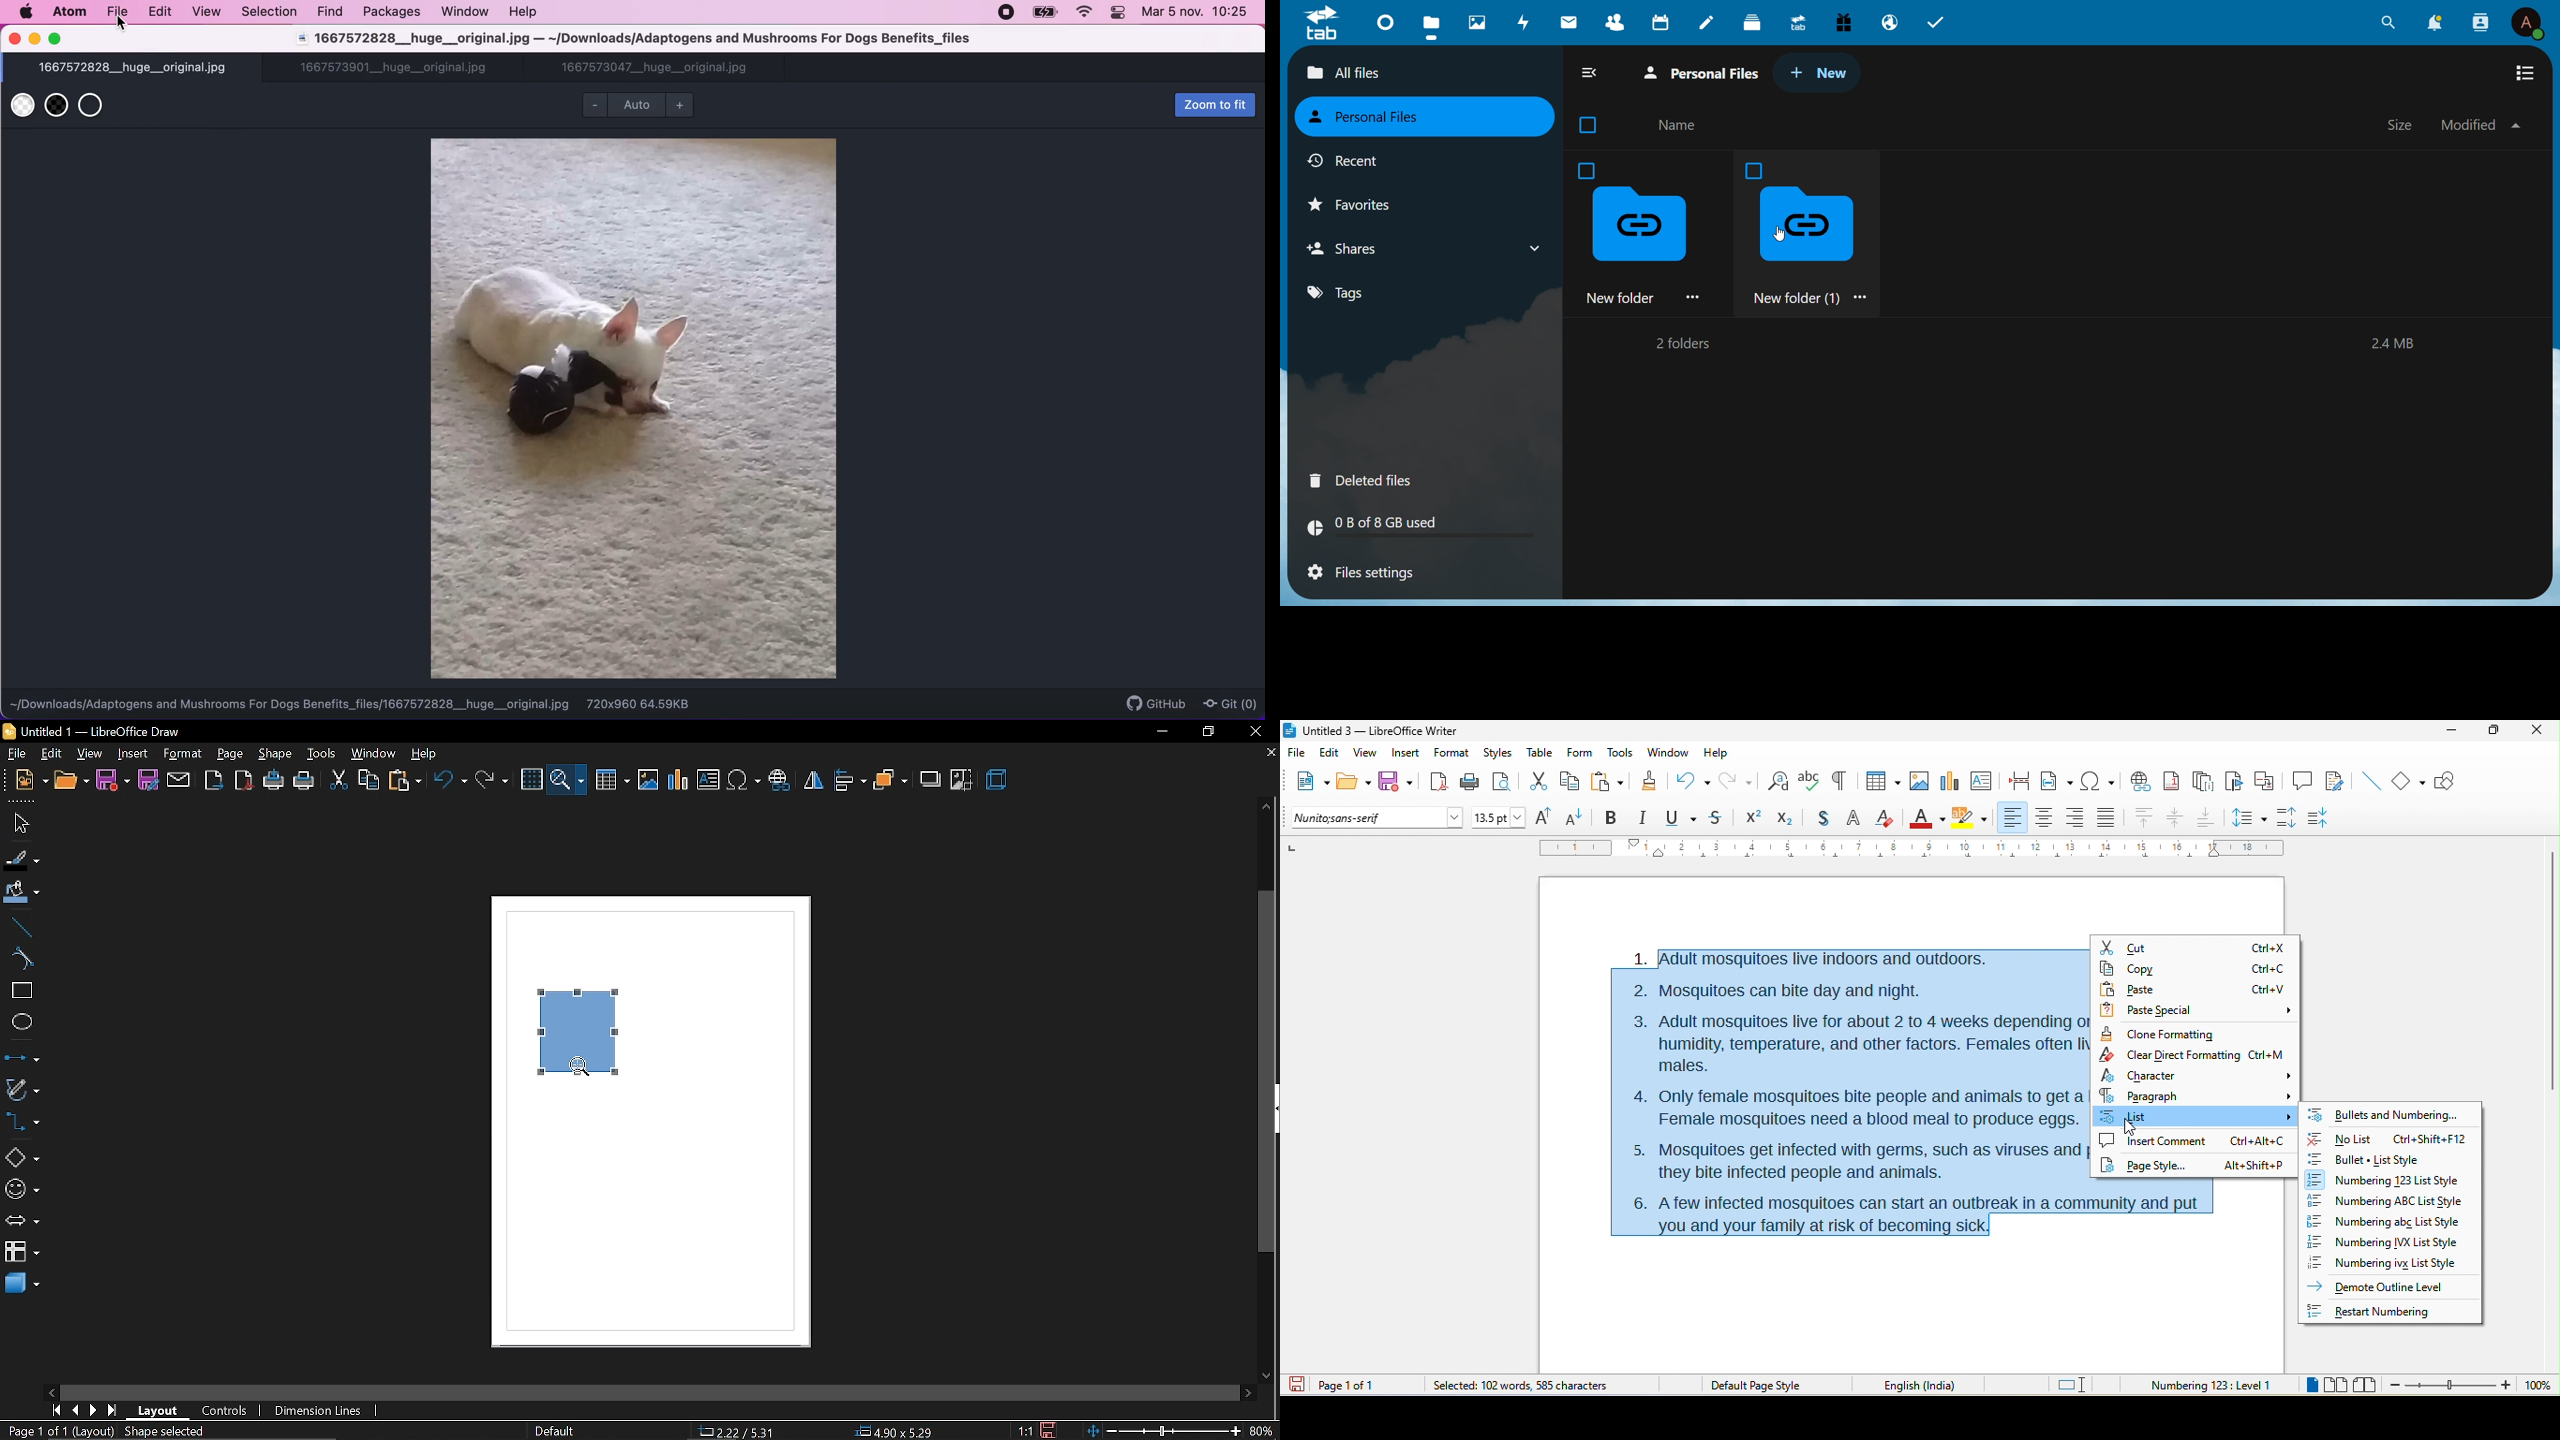 This screenshot has width=2576, height=1456. Describe the element at coordinates (2457, 736) in the screenshot. I see `minimize` at that location.